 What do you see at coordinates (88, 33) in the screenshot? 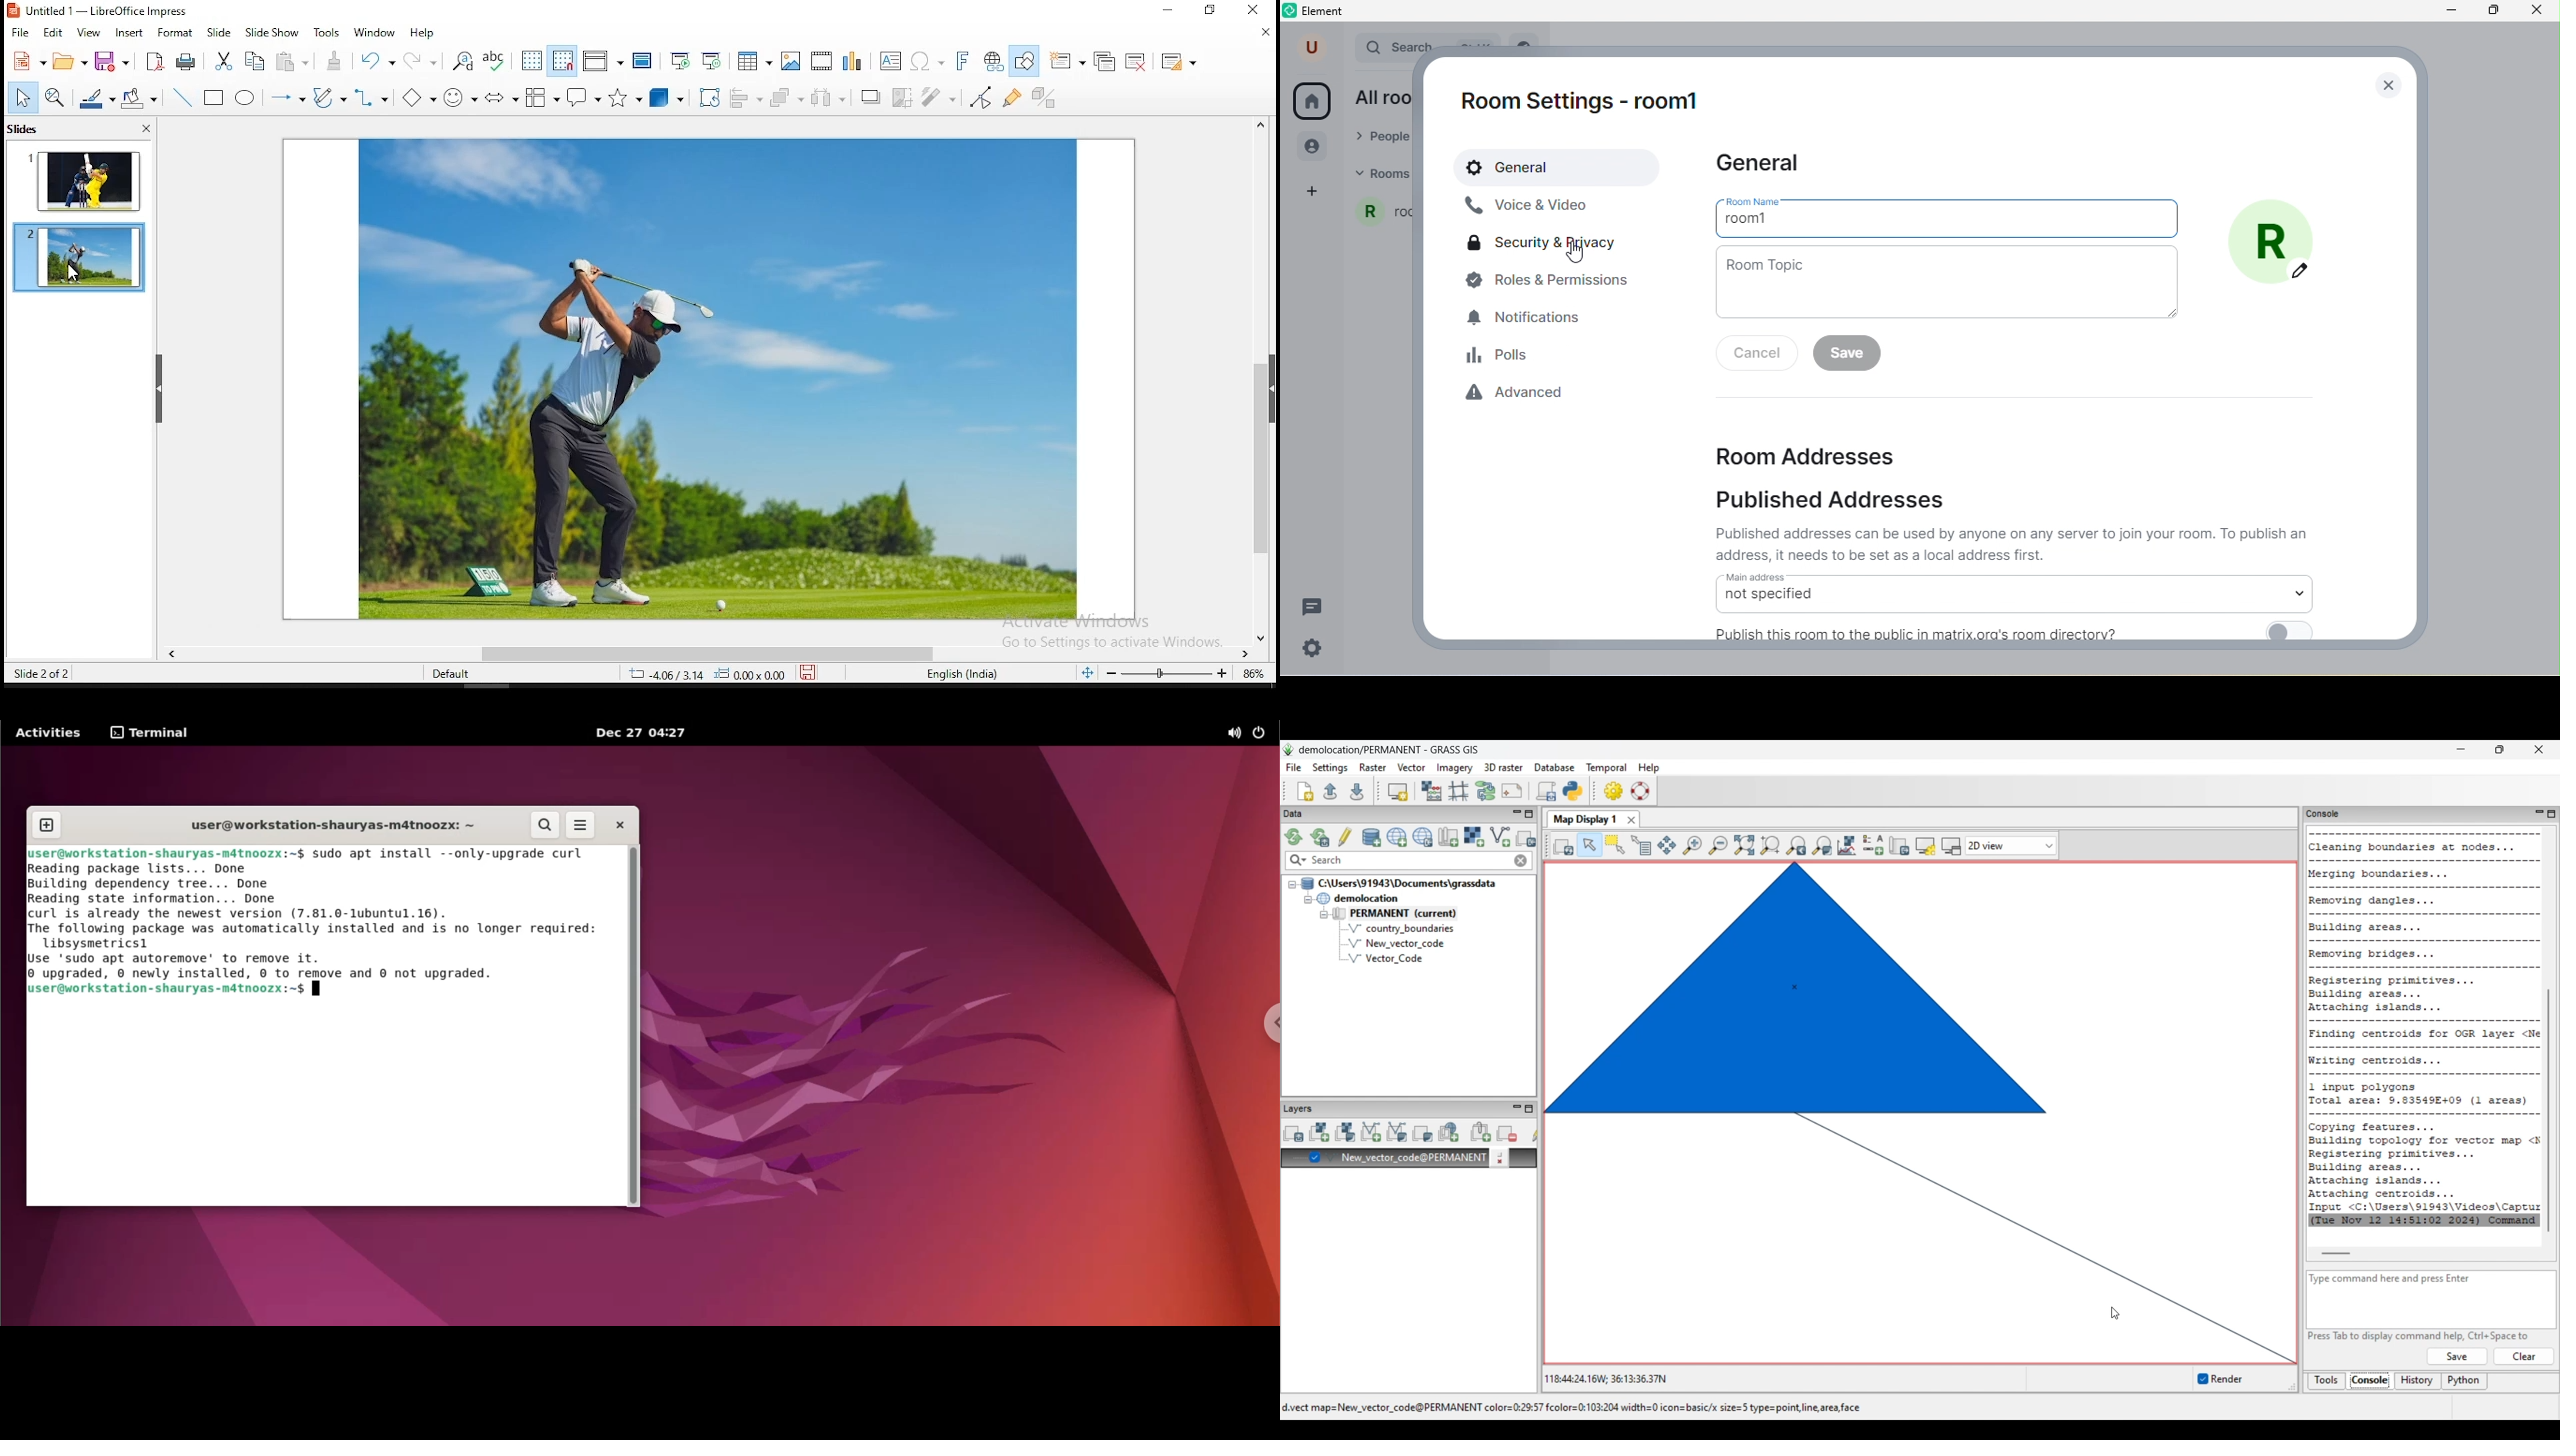
I see `view` at bounding box center [88, 33].